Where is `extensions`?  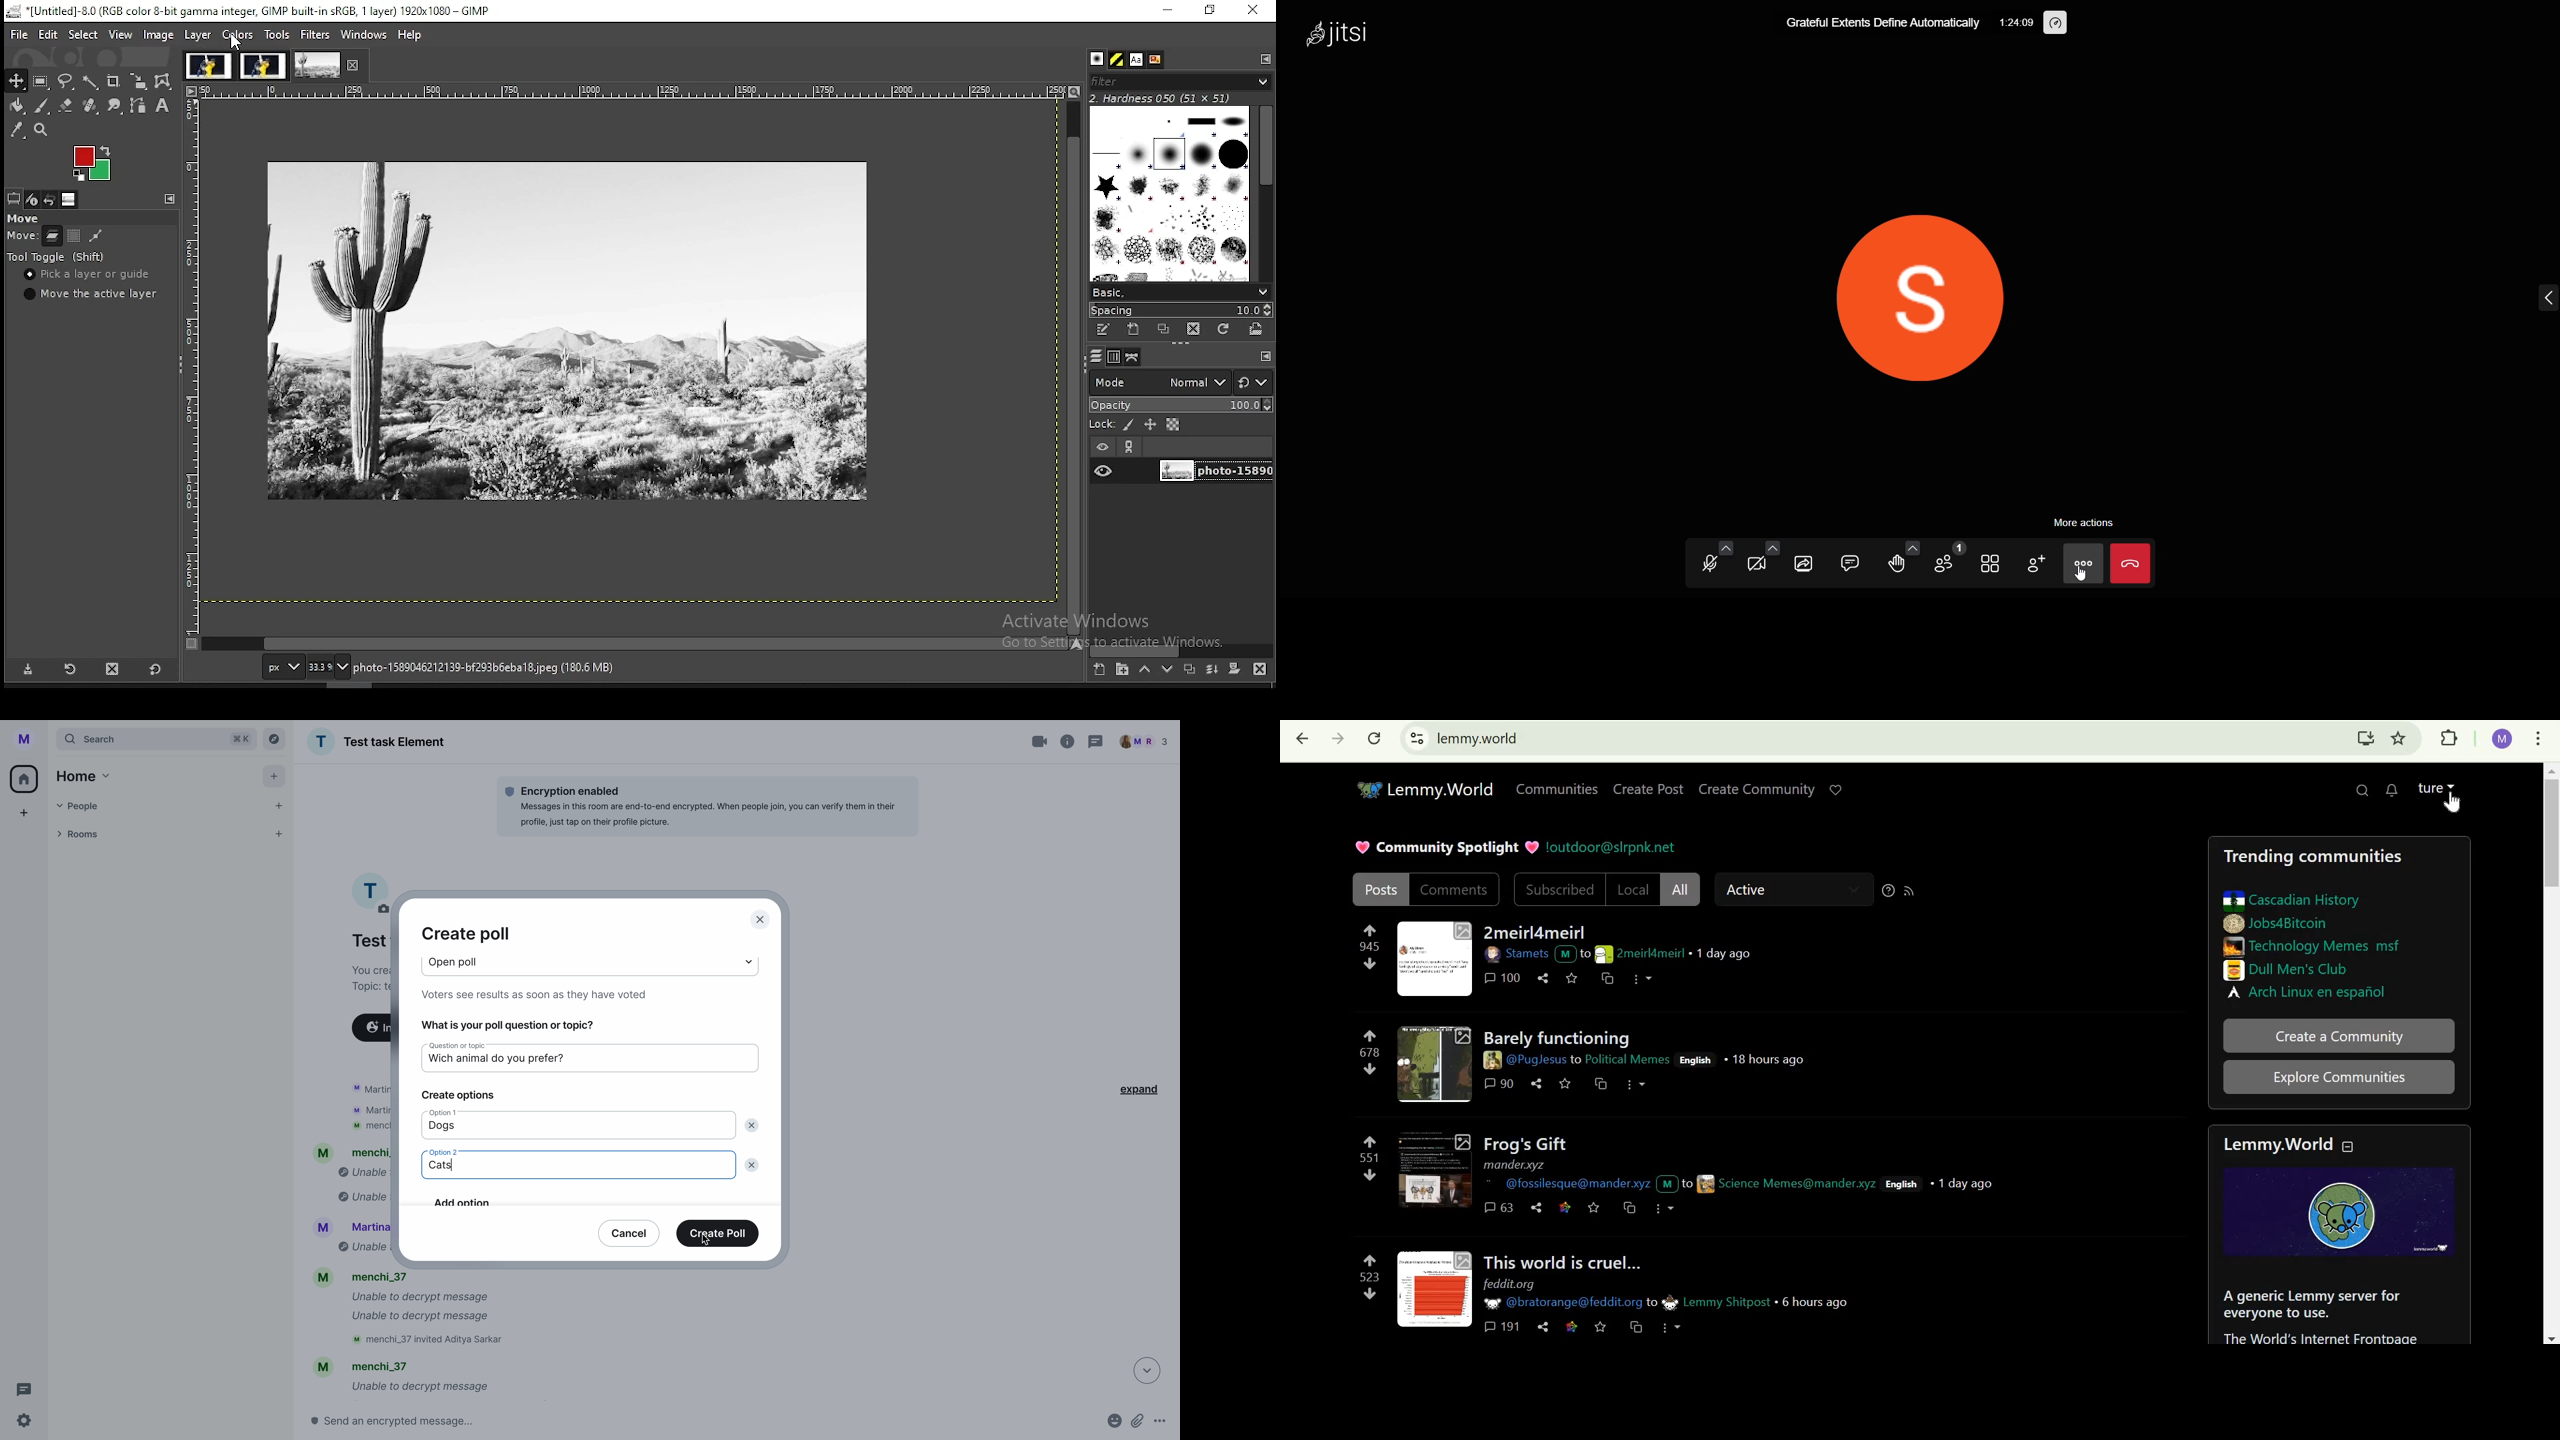 extensions is located at coordinates (2450, 739).